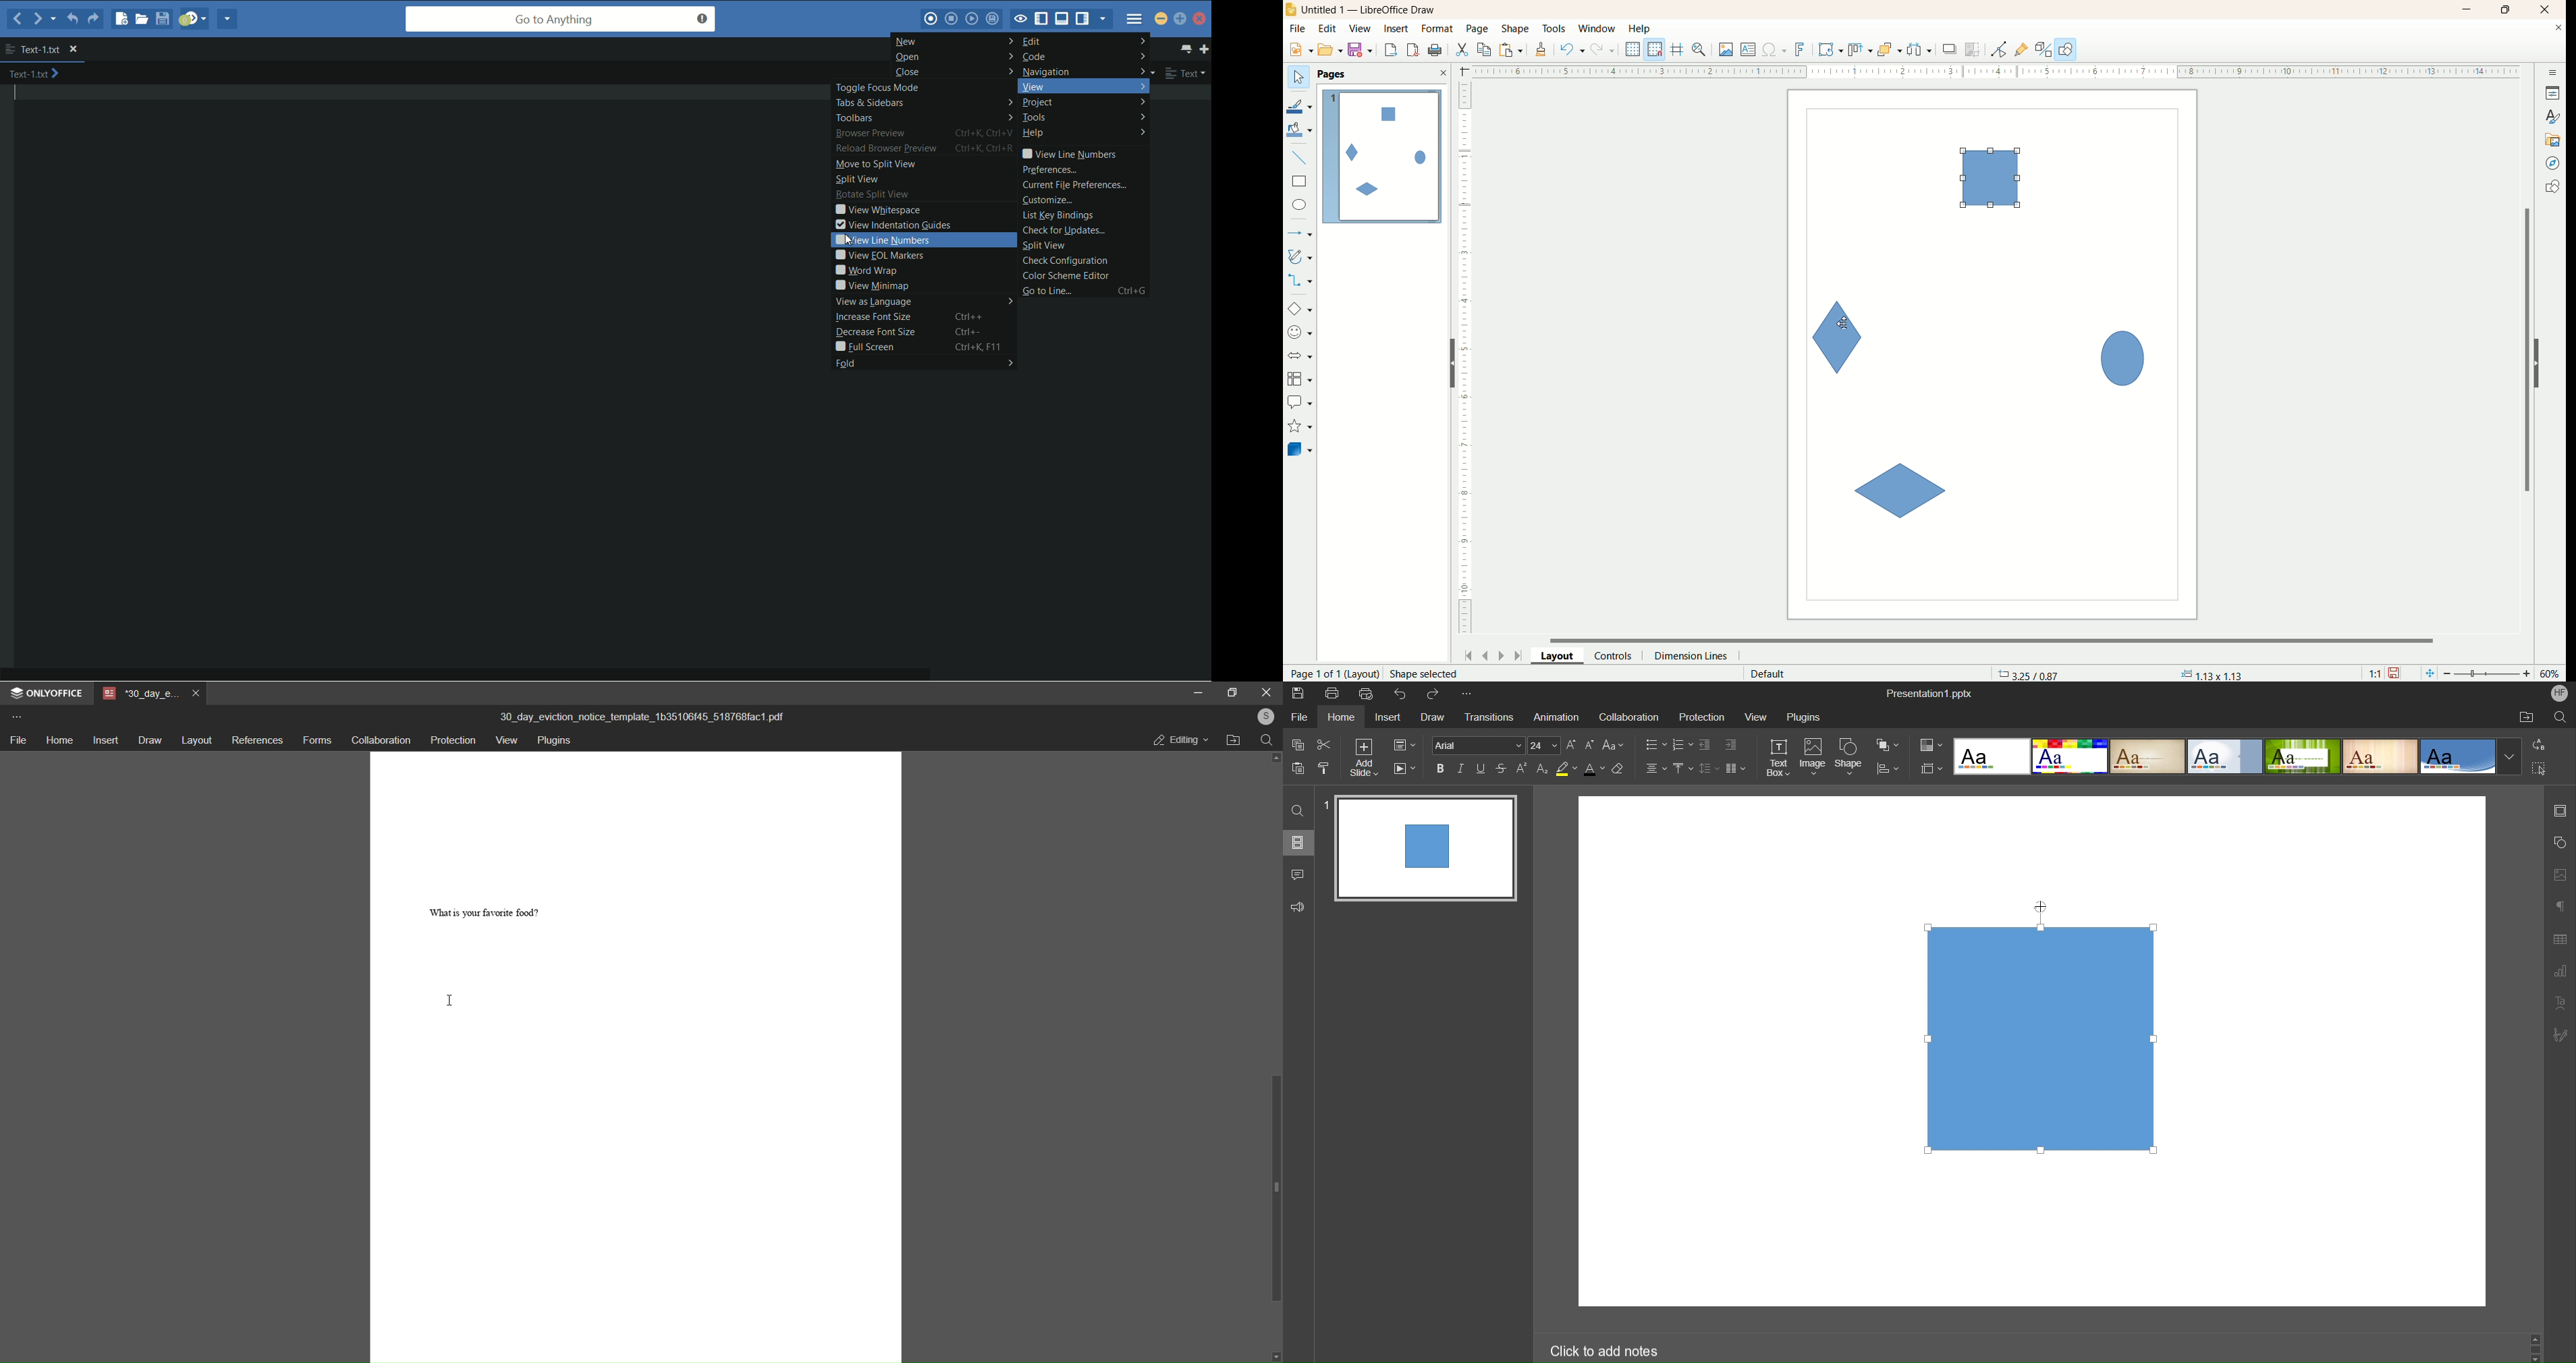 This screenshot has width=2576, height=1372. Describe the element at coordinates (2559, 874) in the screenshot. I see `Image Settings` at that location.